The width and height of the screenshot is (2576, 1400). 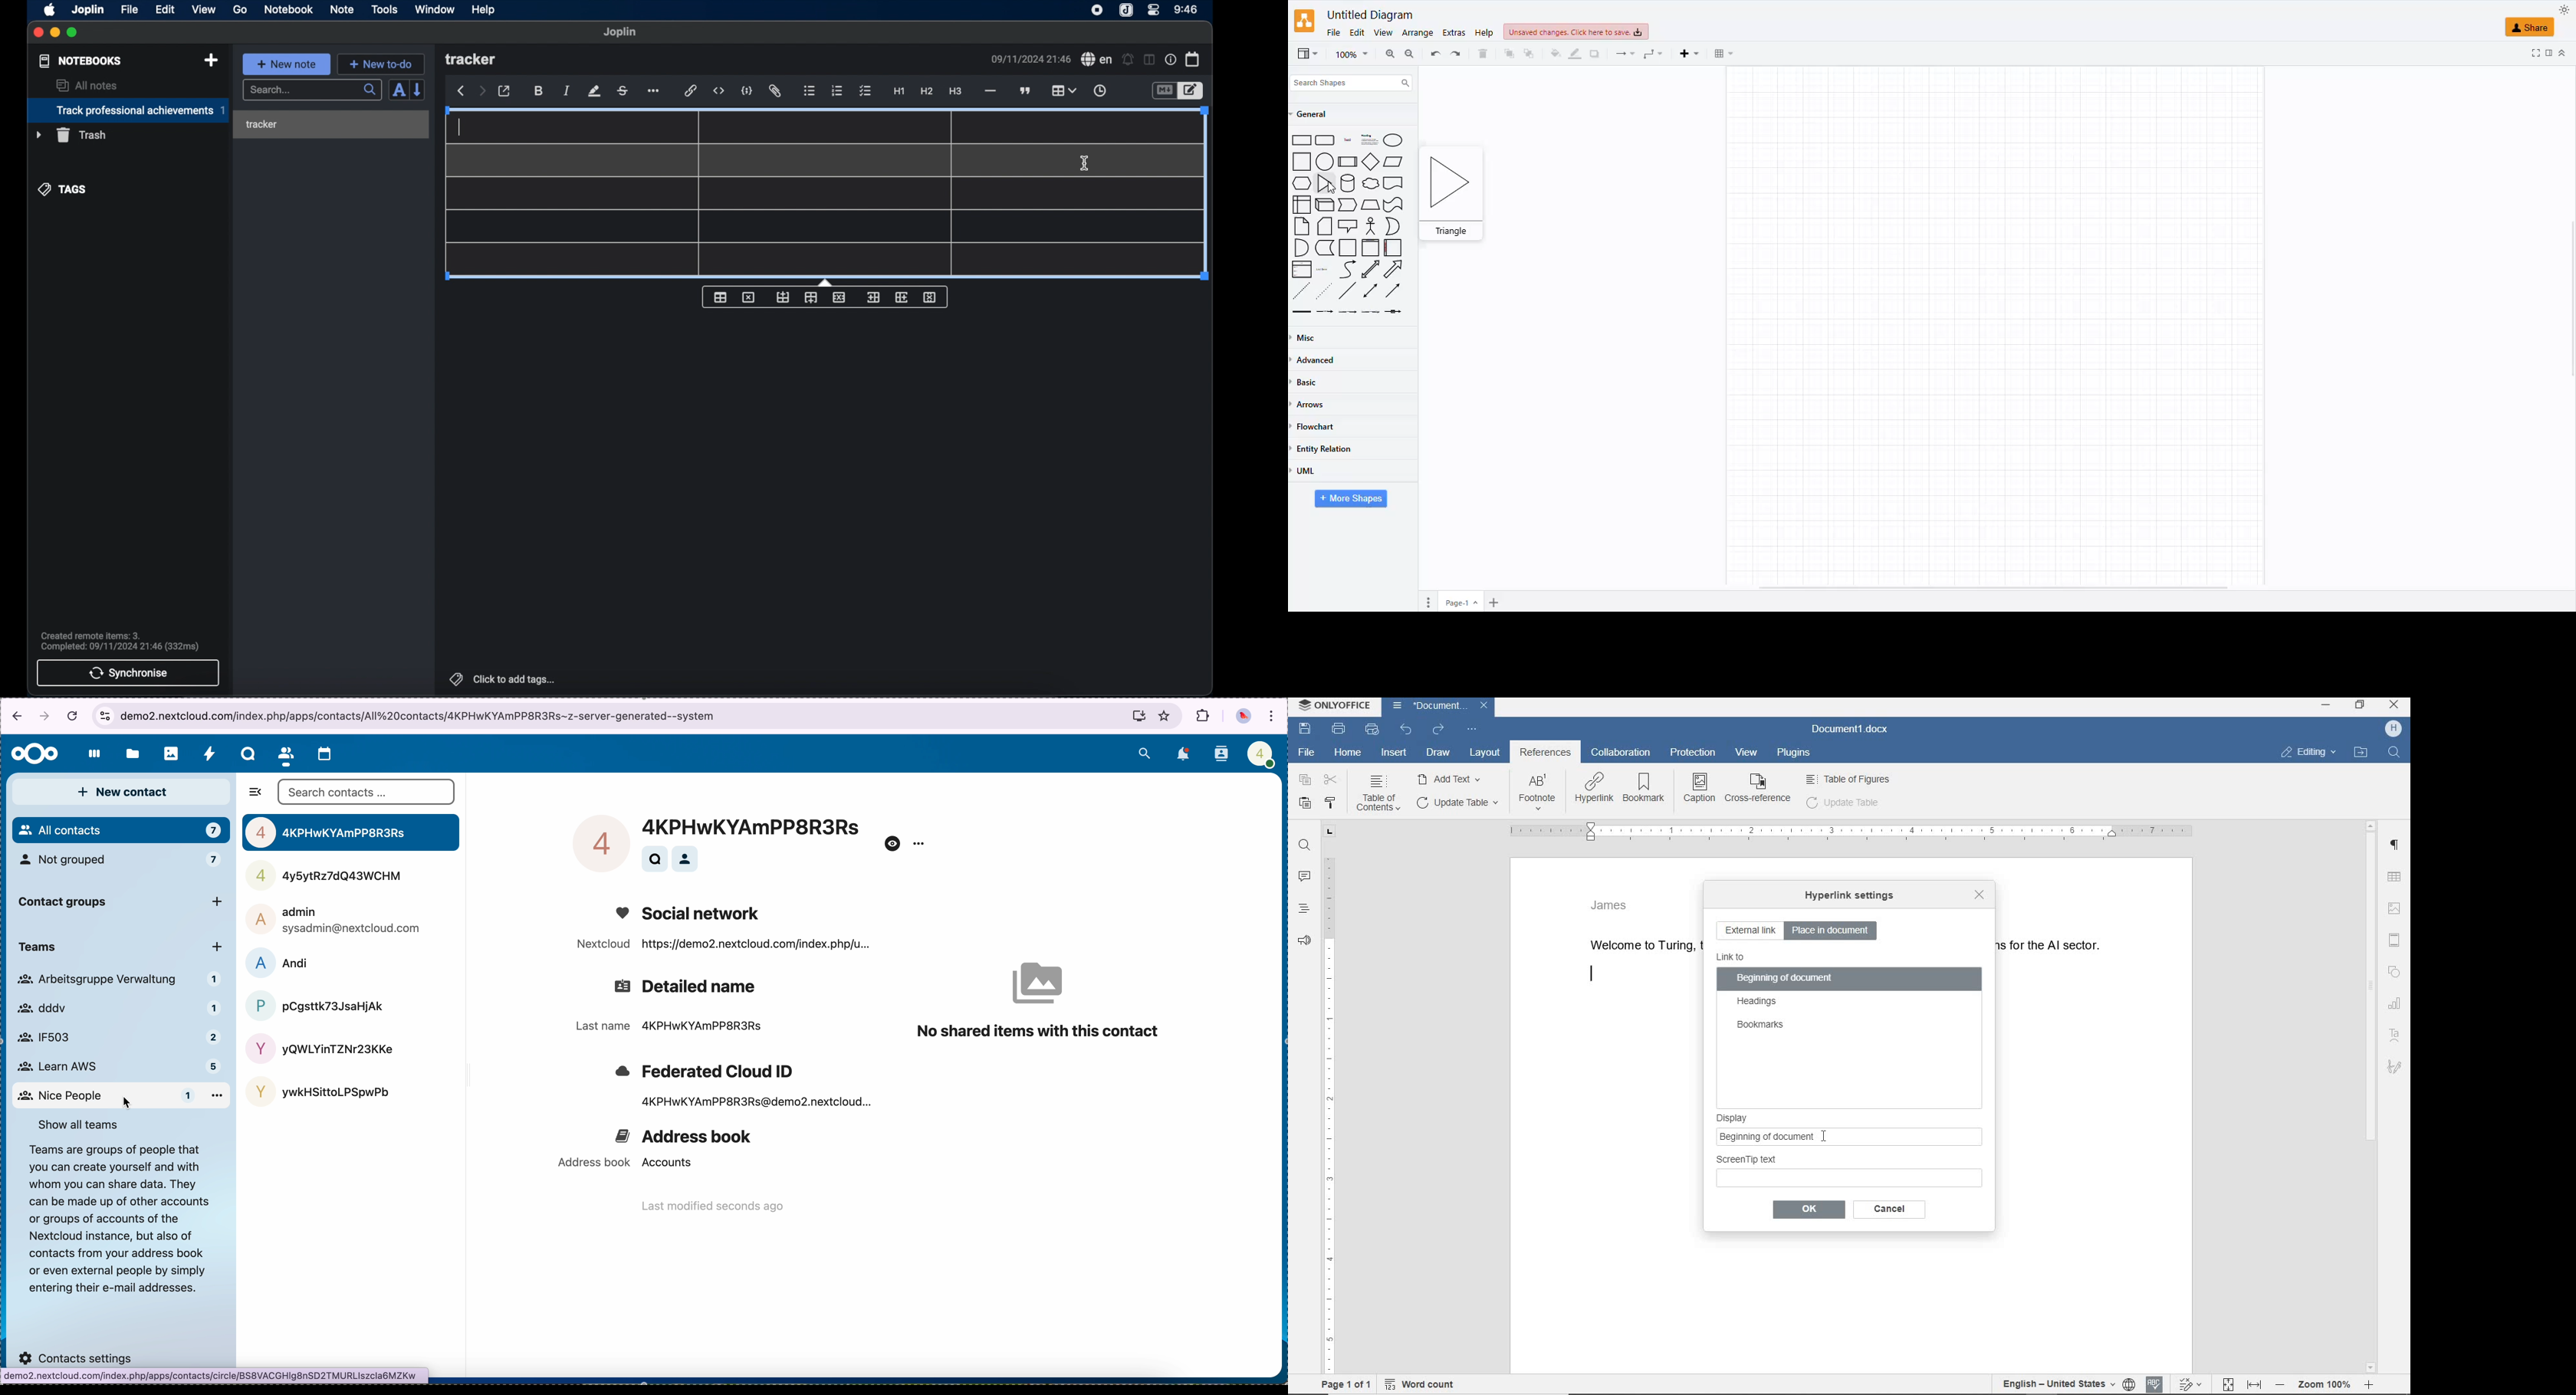 I want to click on page 1, so click(x=1462, y=601).